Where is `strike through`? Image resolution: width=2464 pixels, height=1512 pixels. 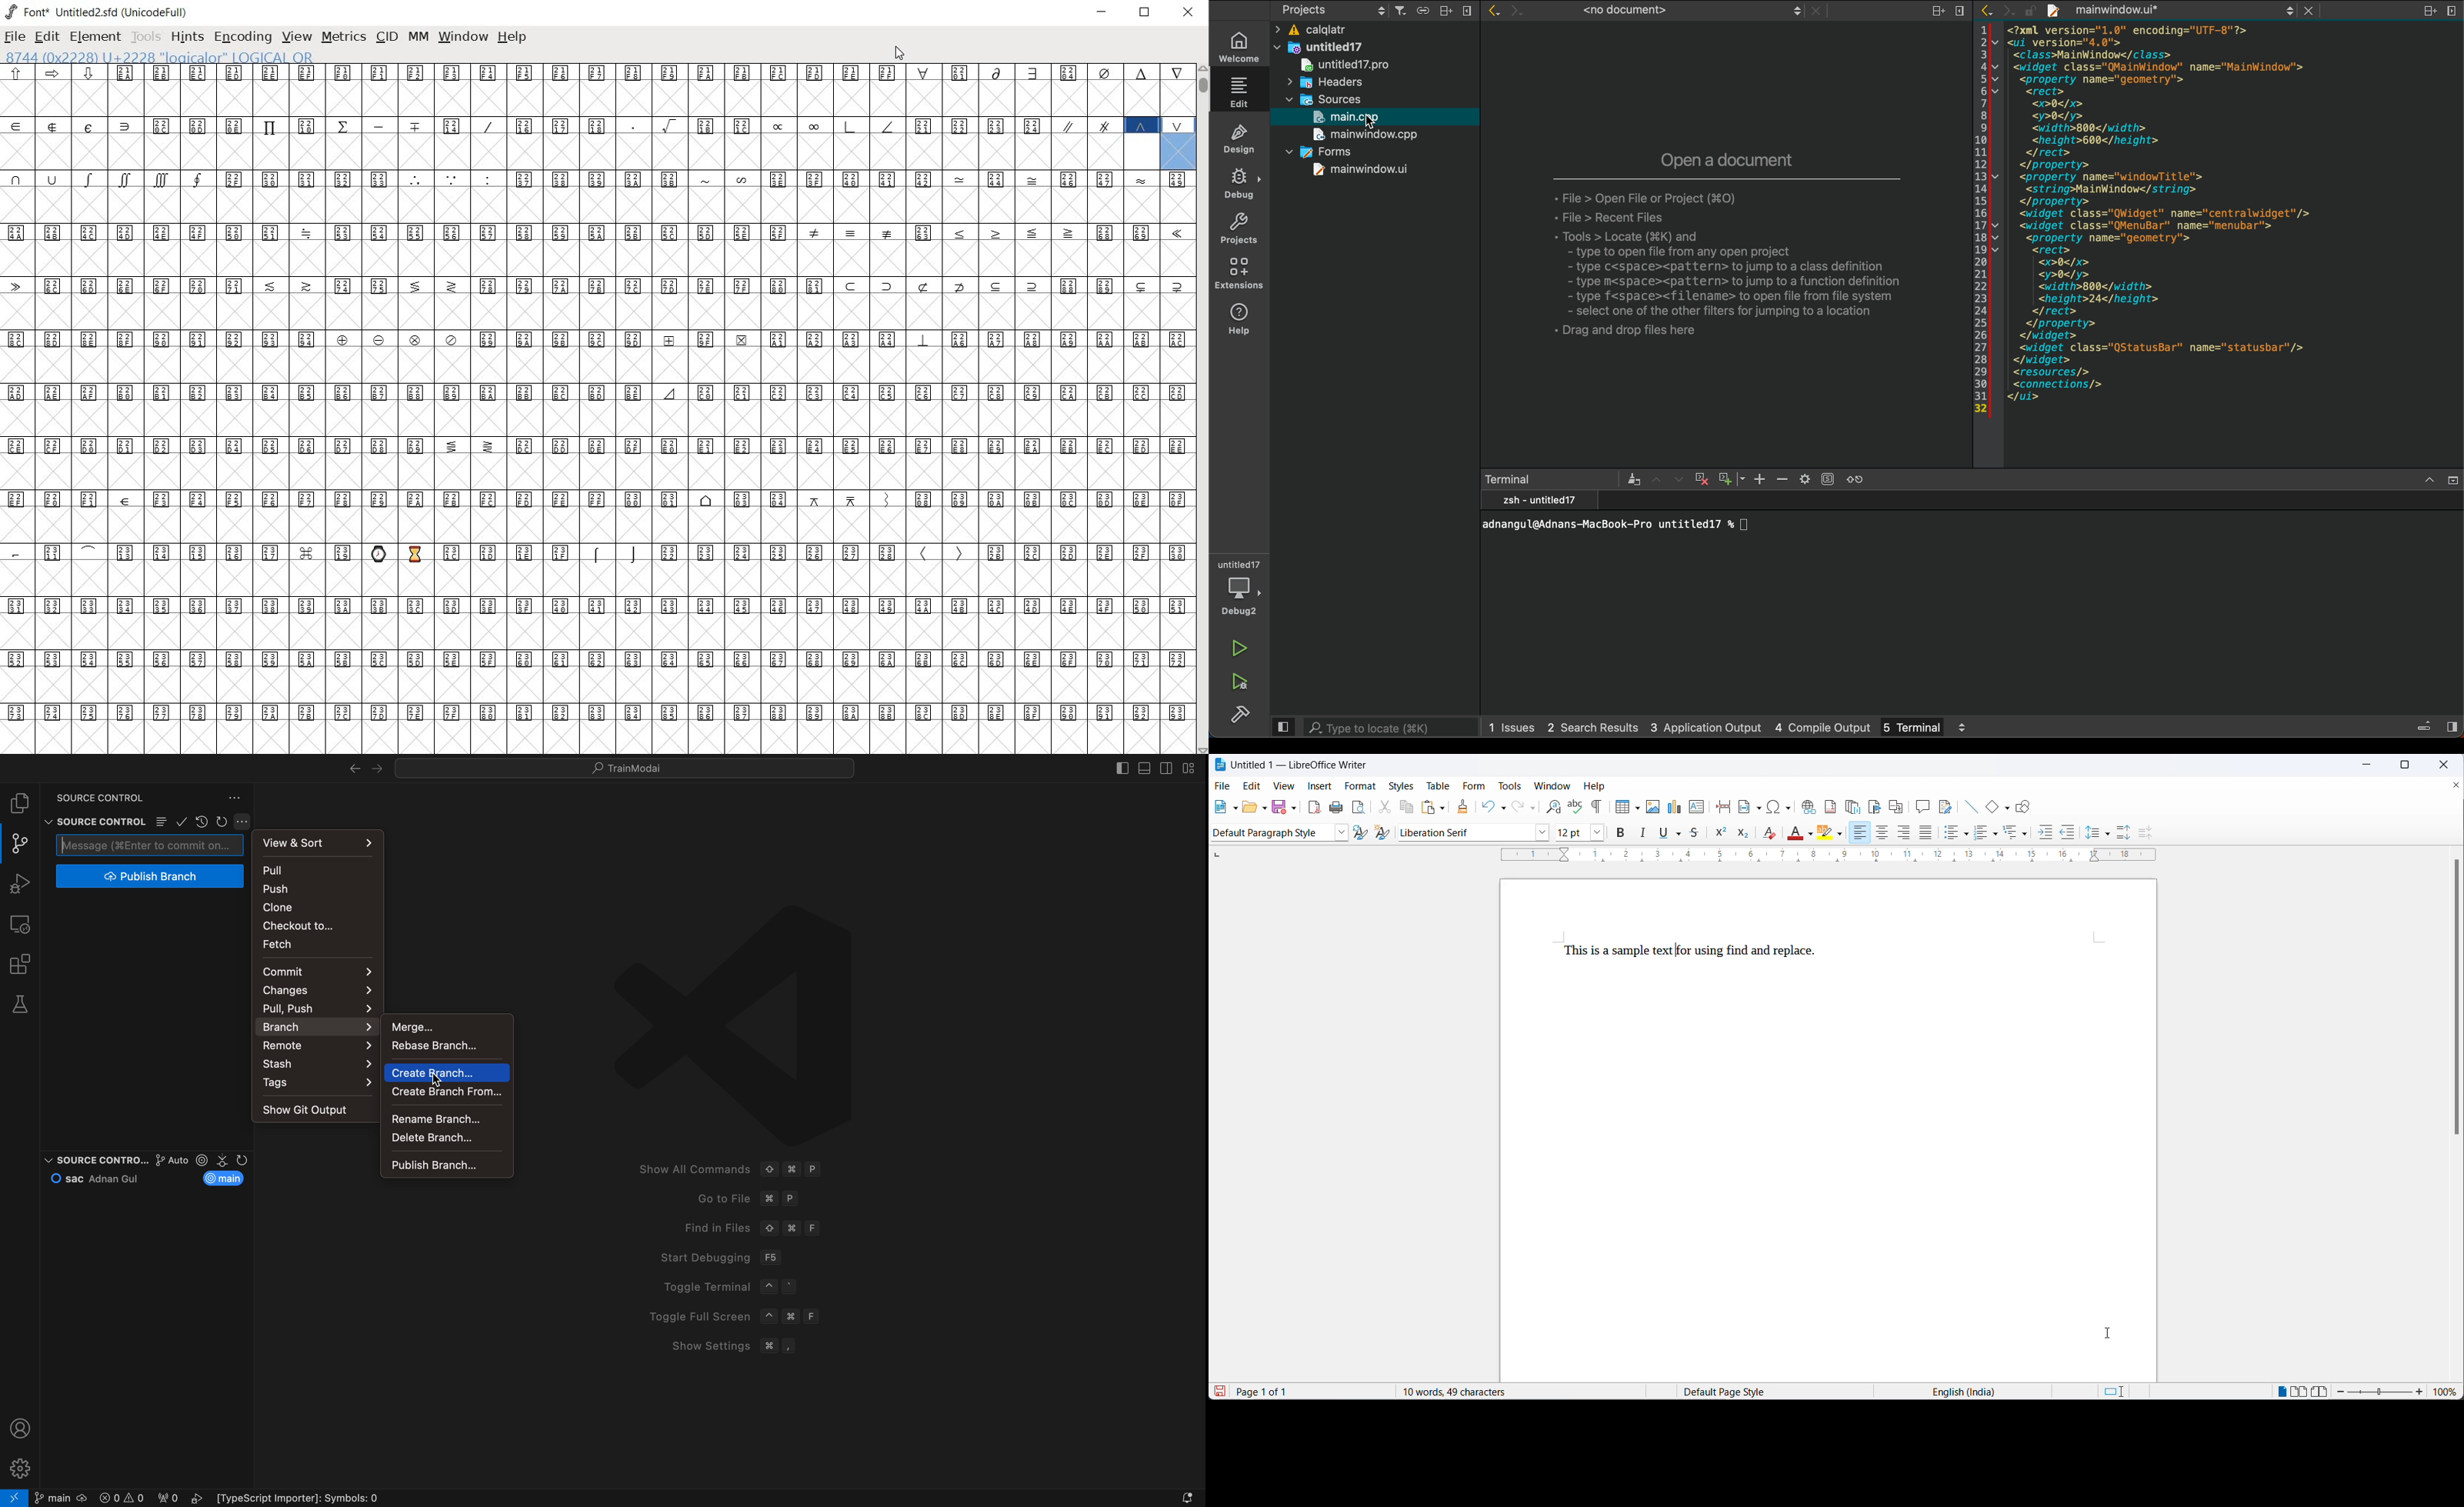 strike through is located at coordinates (1696, 834).